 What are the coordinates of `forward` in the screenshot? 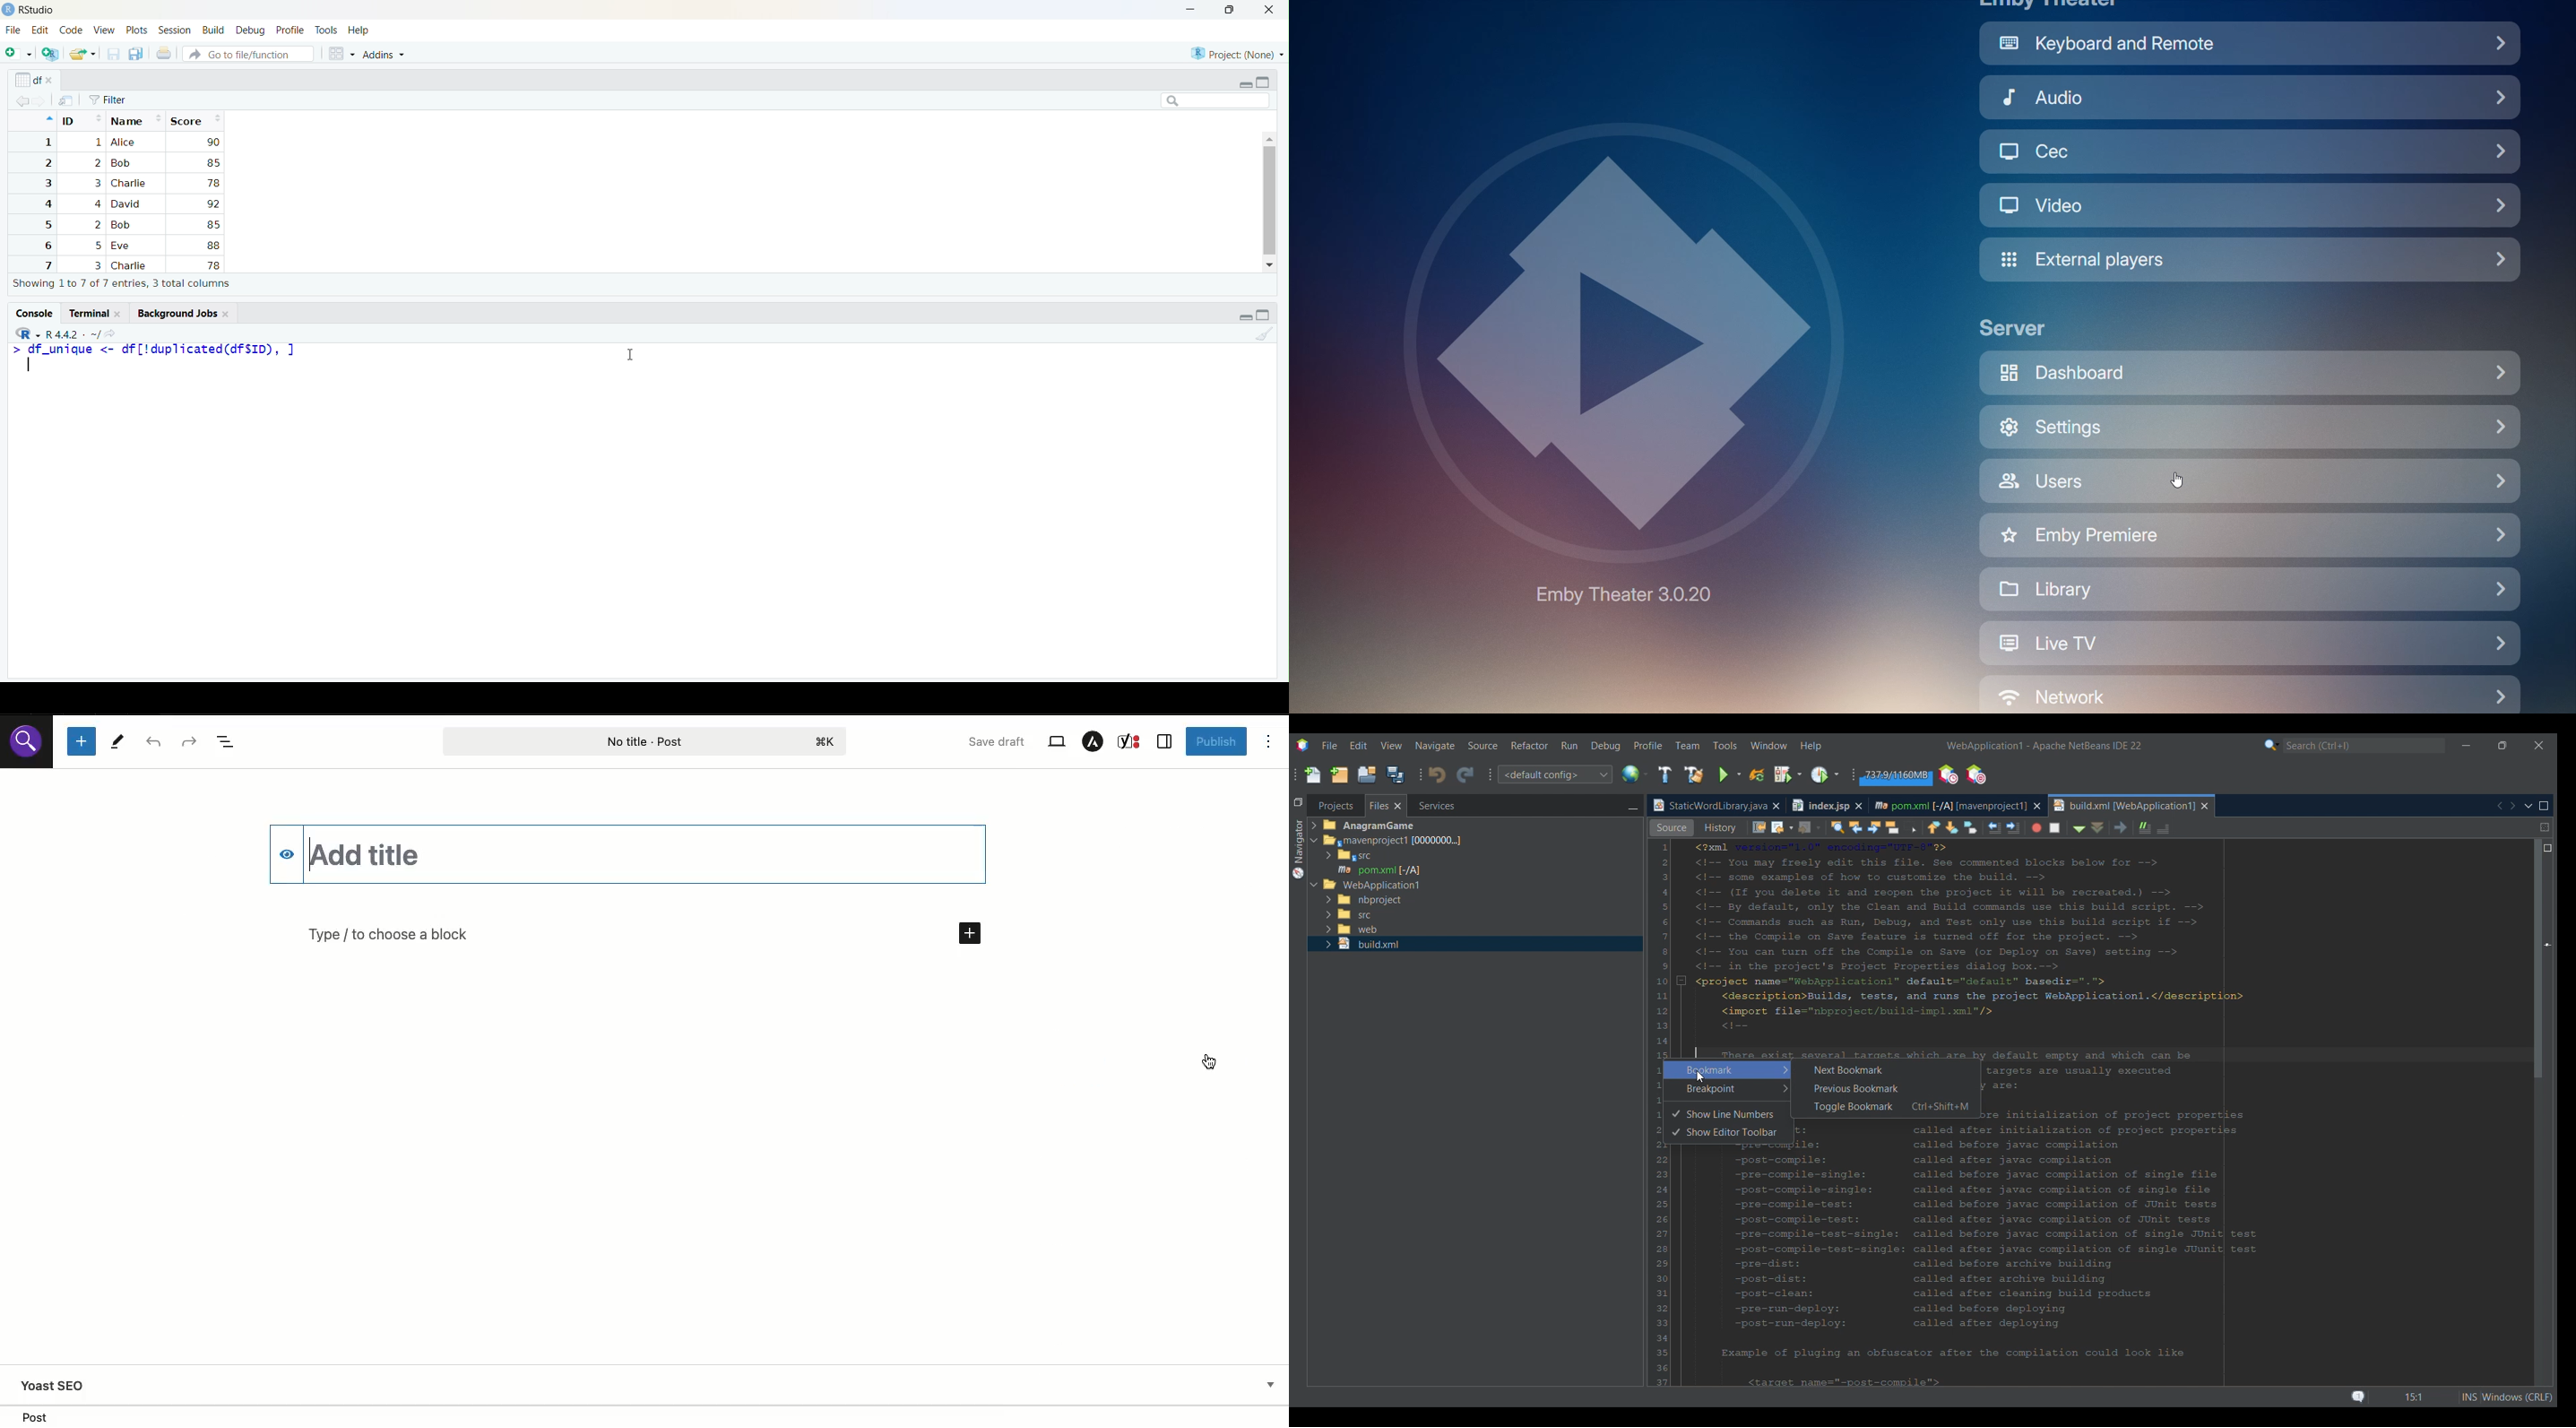 It's located at (42, 101).